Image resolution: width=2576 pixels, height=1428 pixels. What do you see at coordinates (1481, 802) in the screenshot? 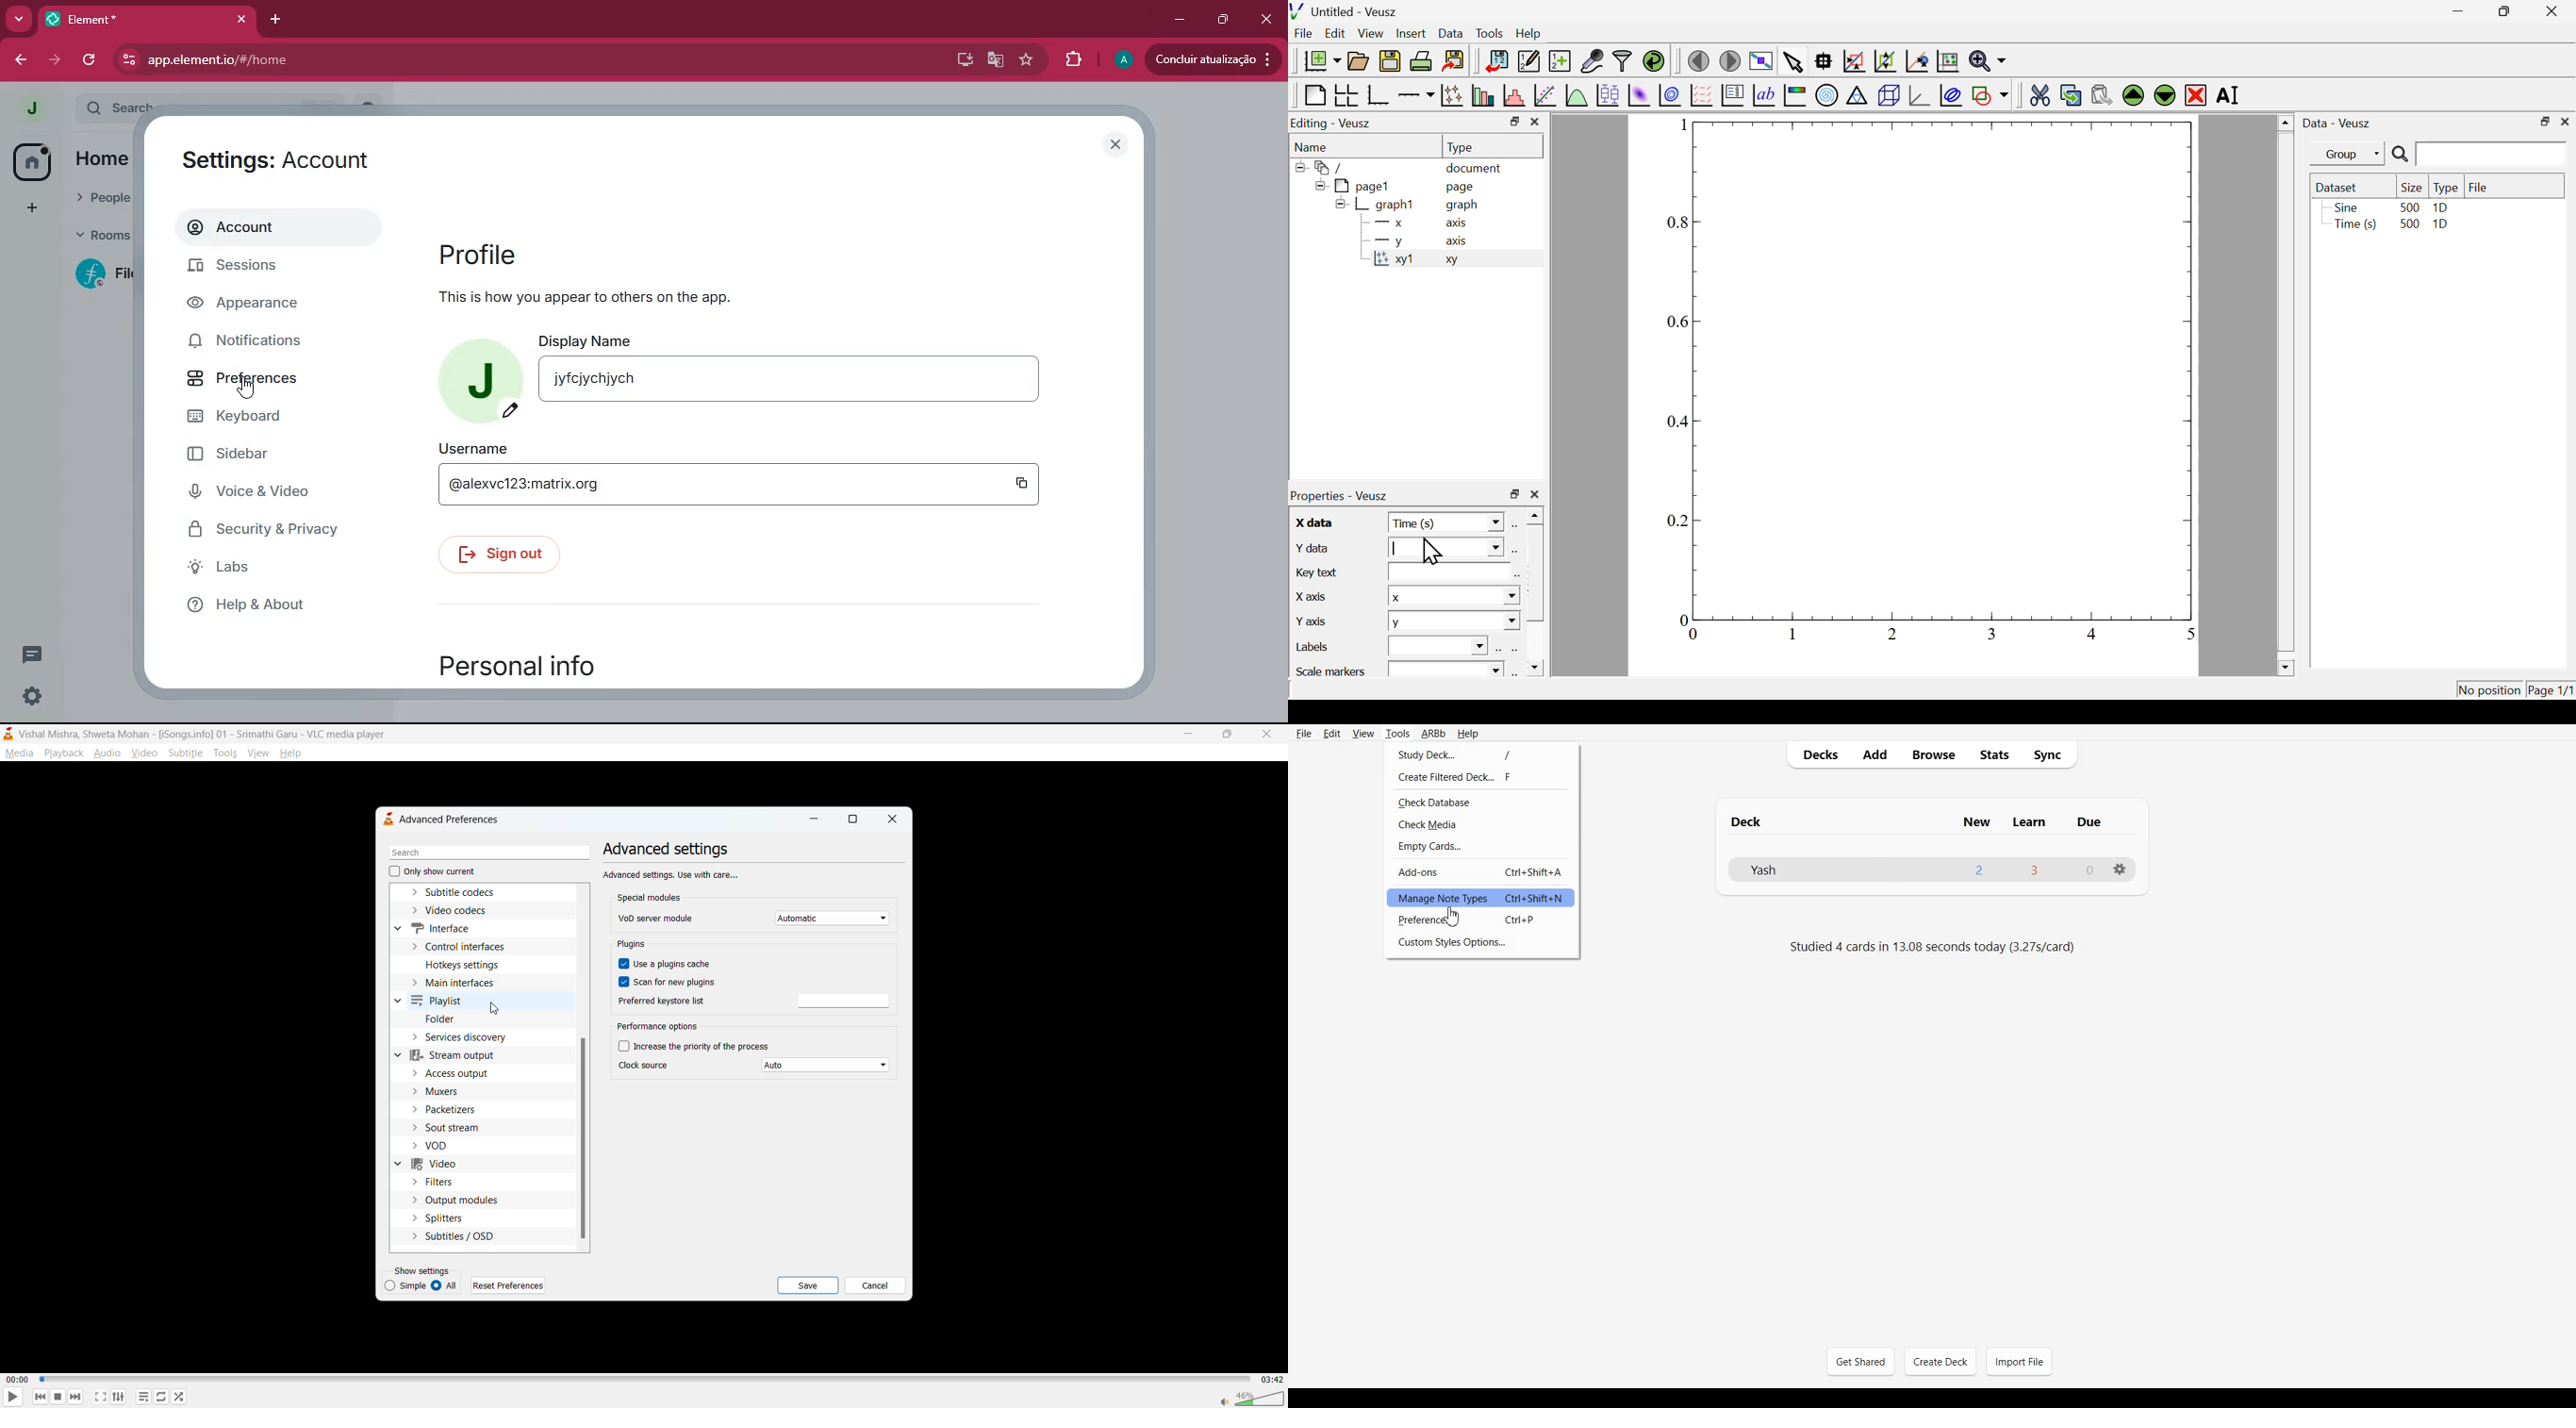
I see `Check Database` at bounding box center [1481, 802].